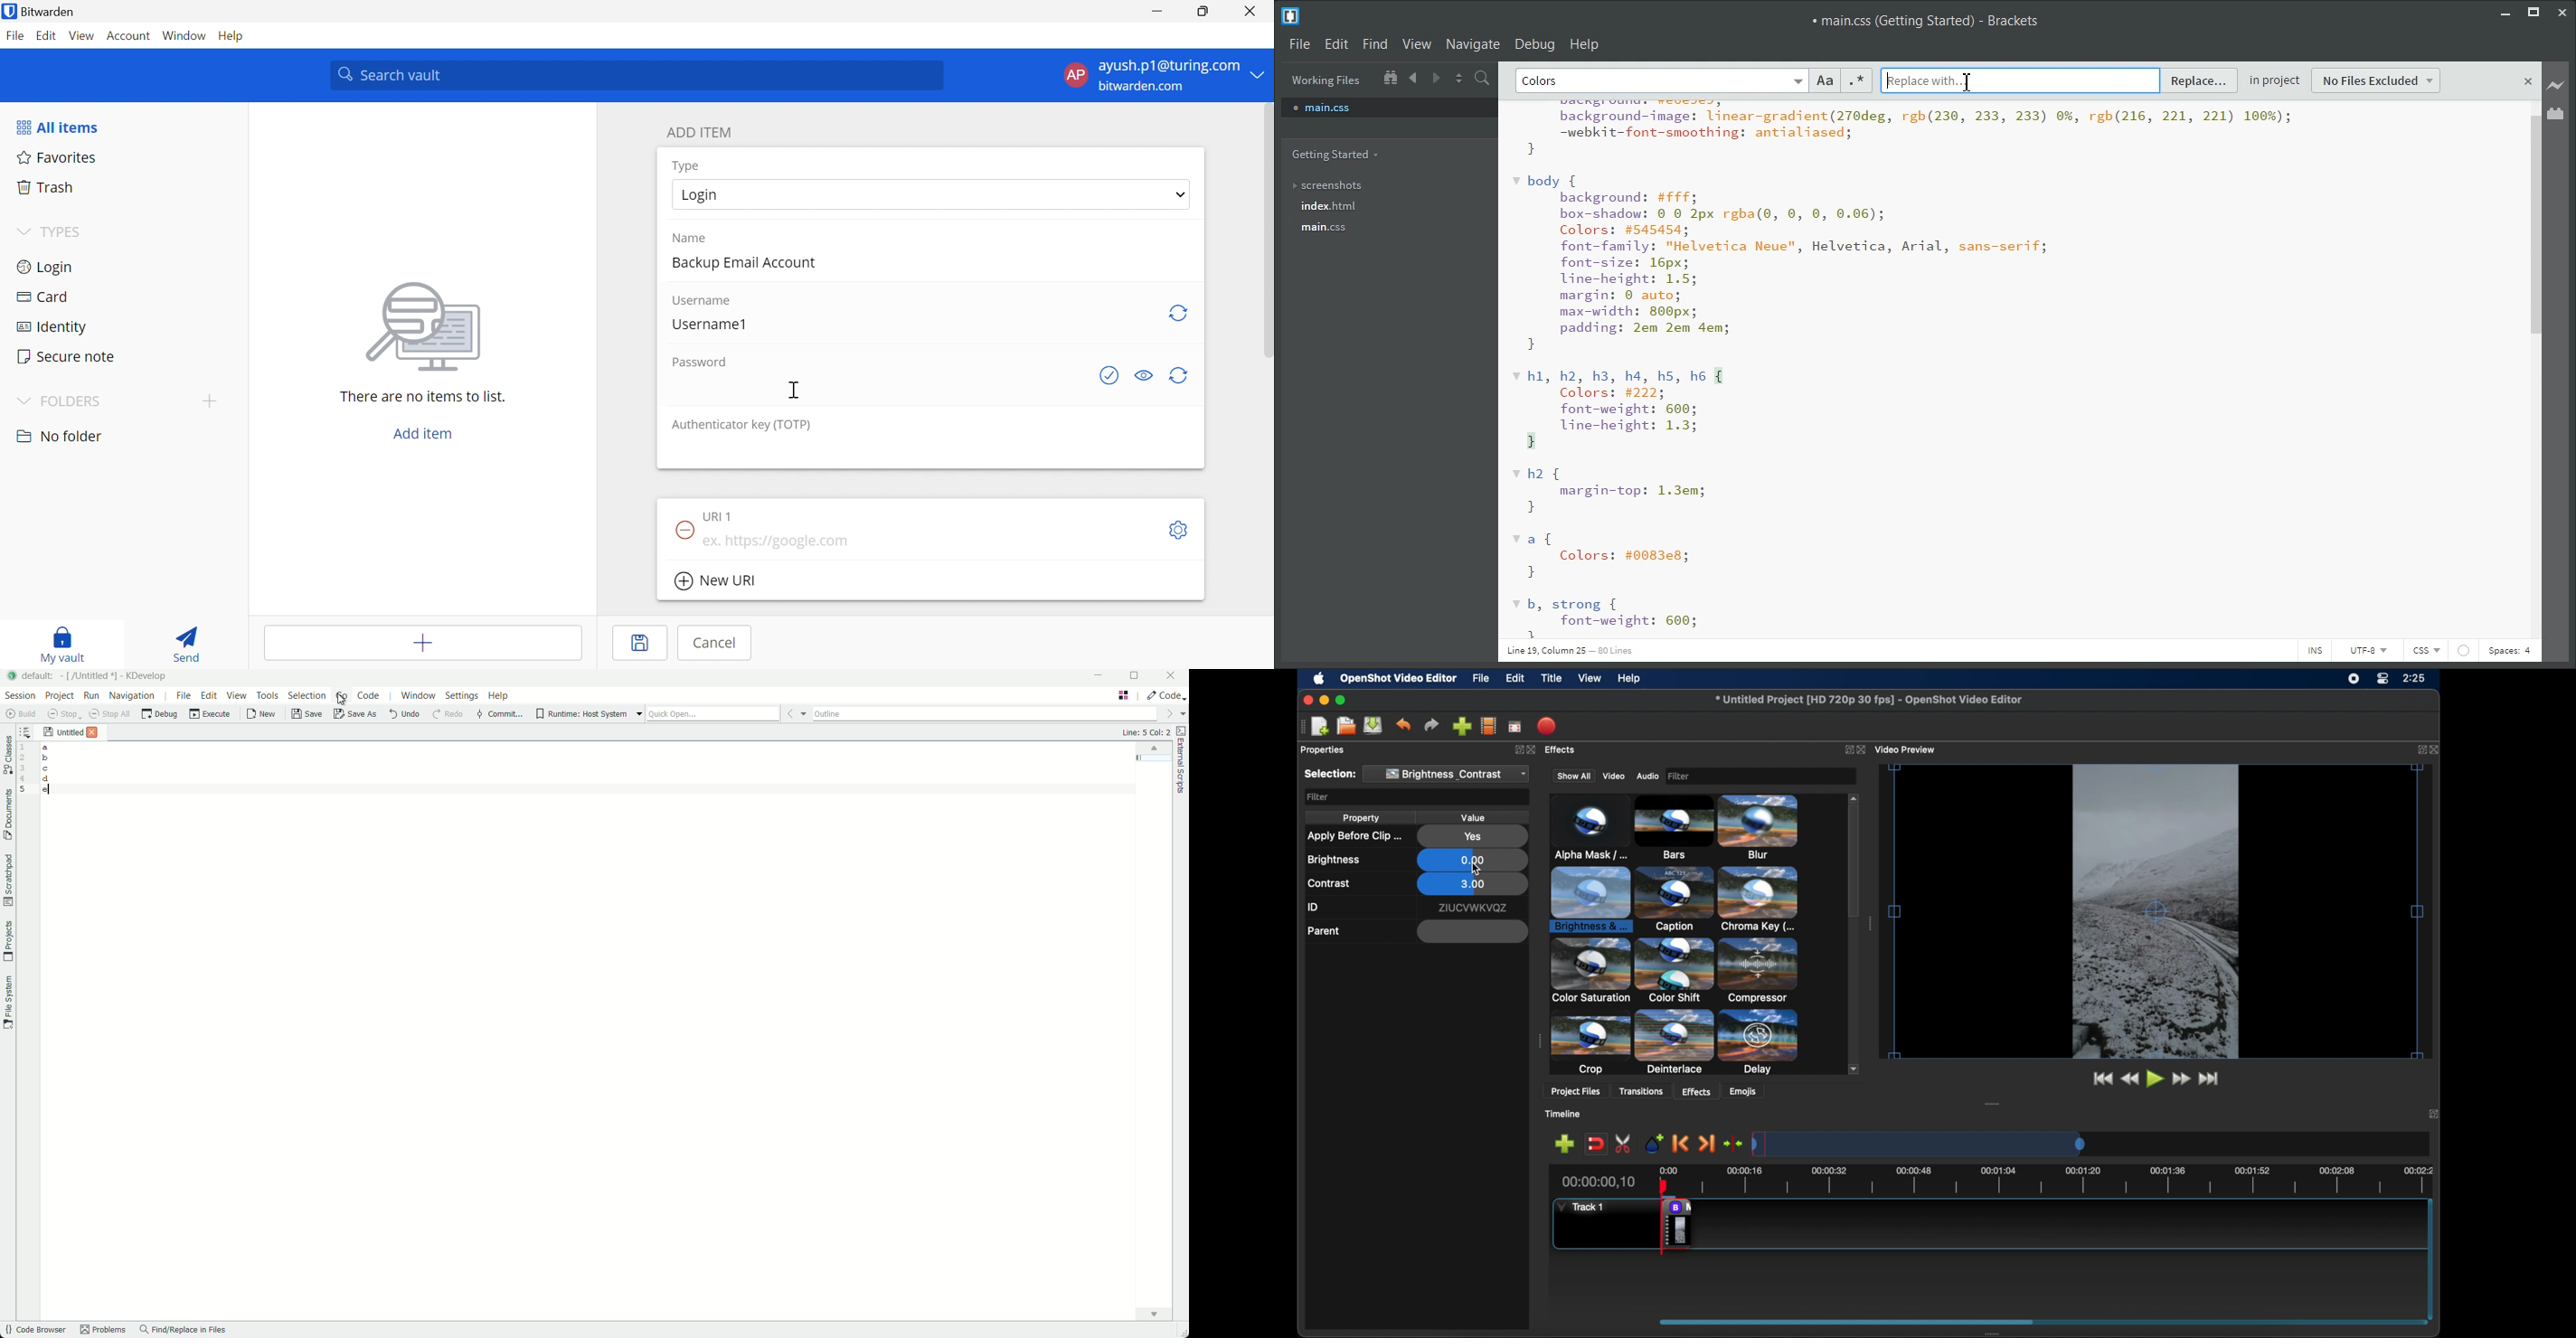 This screenshot has width=2576, height=1344. Describe the element at coordinates (2154, 1080) in the screenshot. I see `play button` at that location.